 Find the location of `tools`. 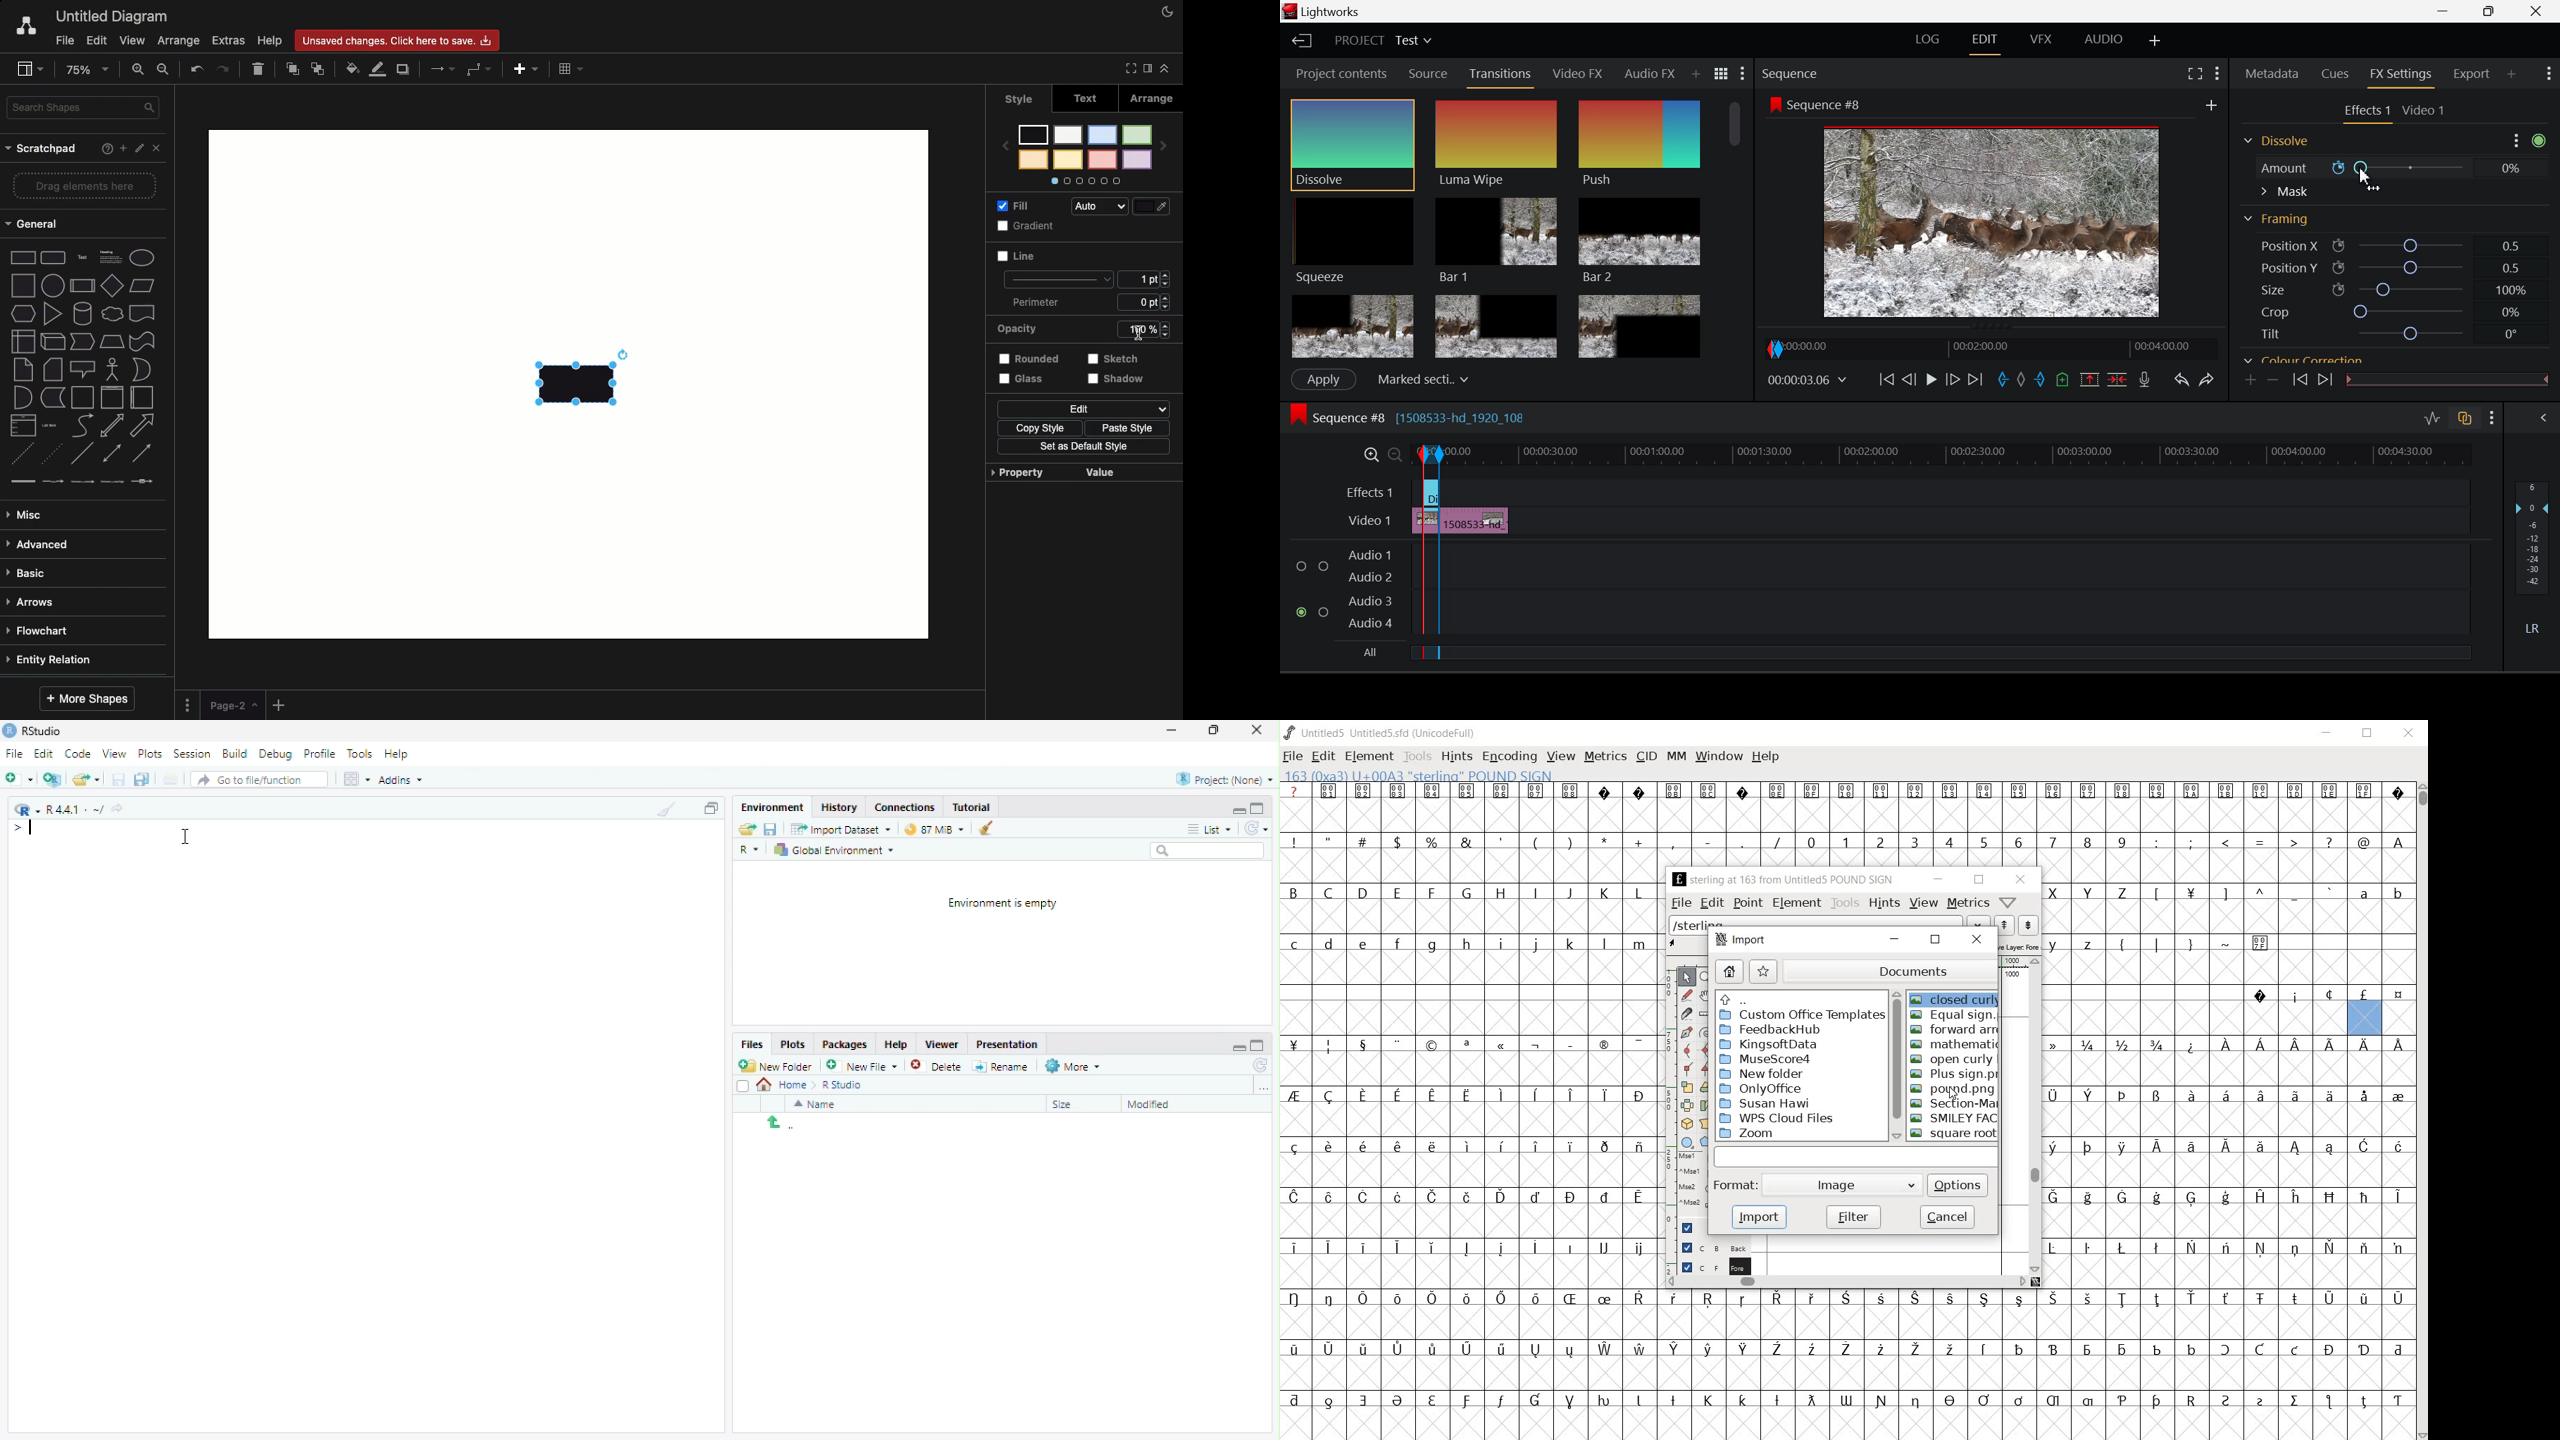

tools is located at coordinates (1845, 902).